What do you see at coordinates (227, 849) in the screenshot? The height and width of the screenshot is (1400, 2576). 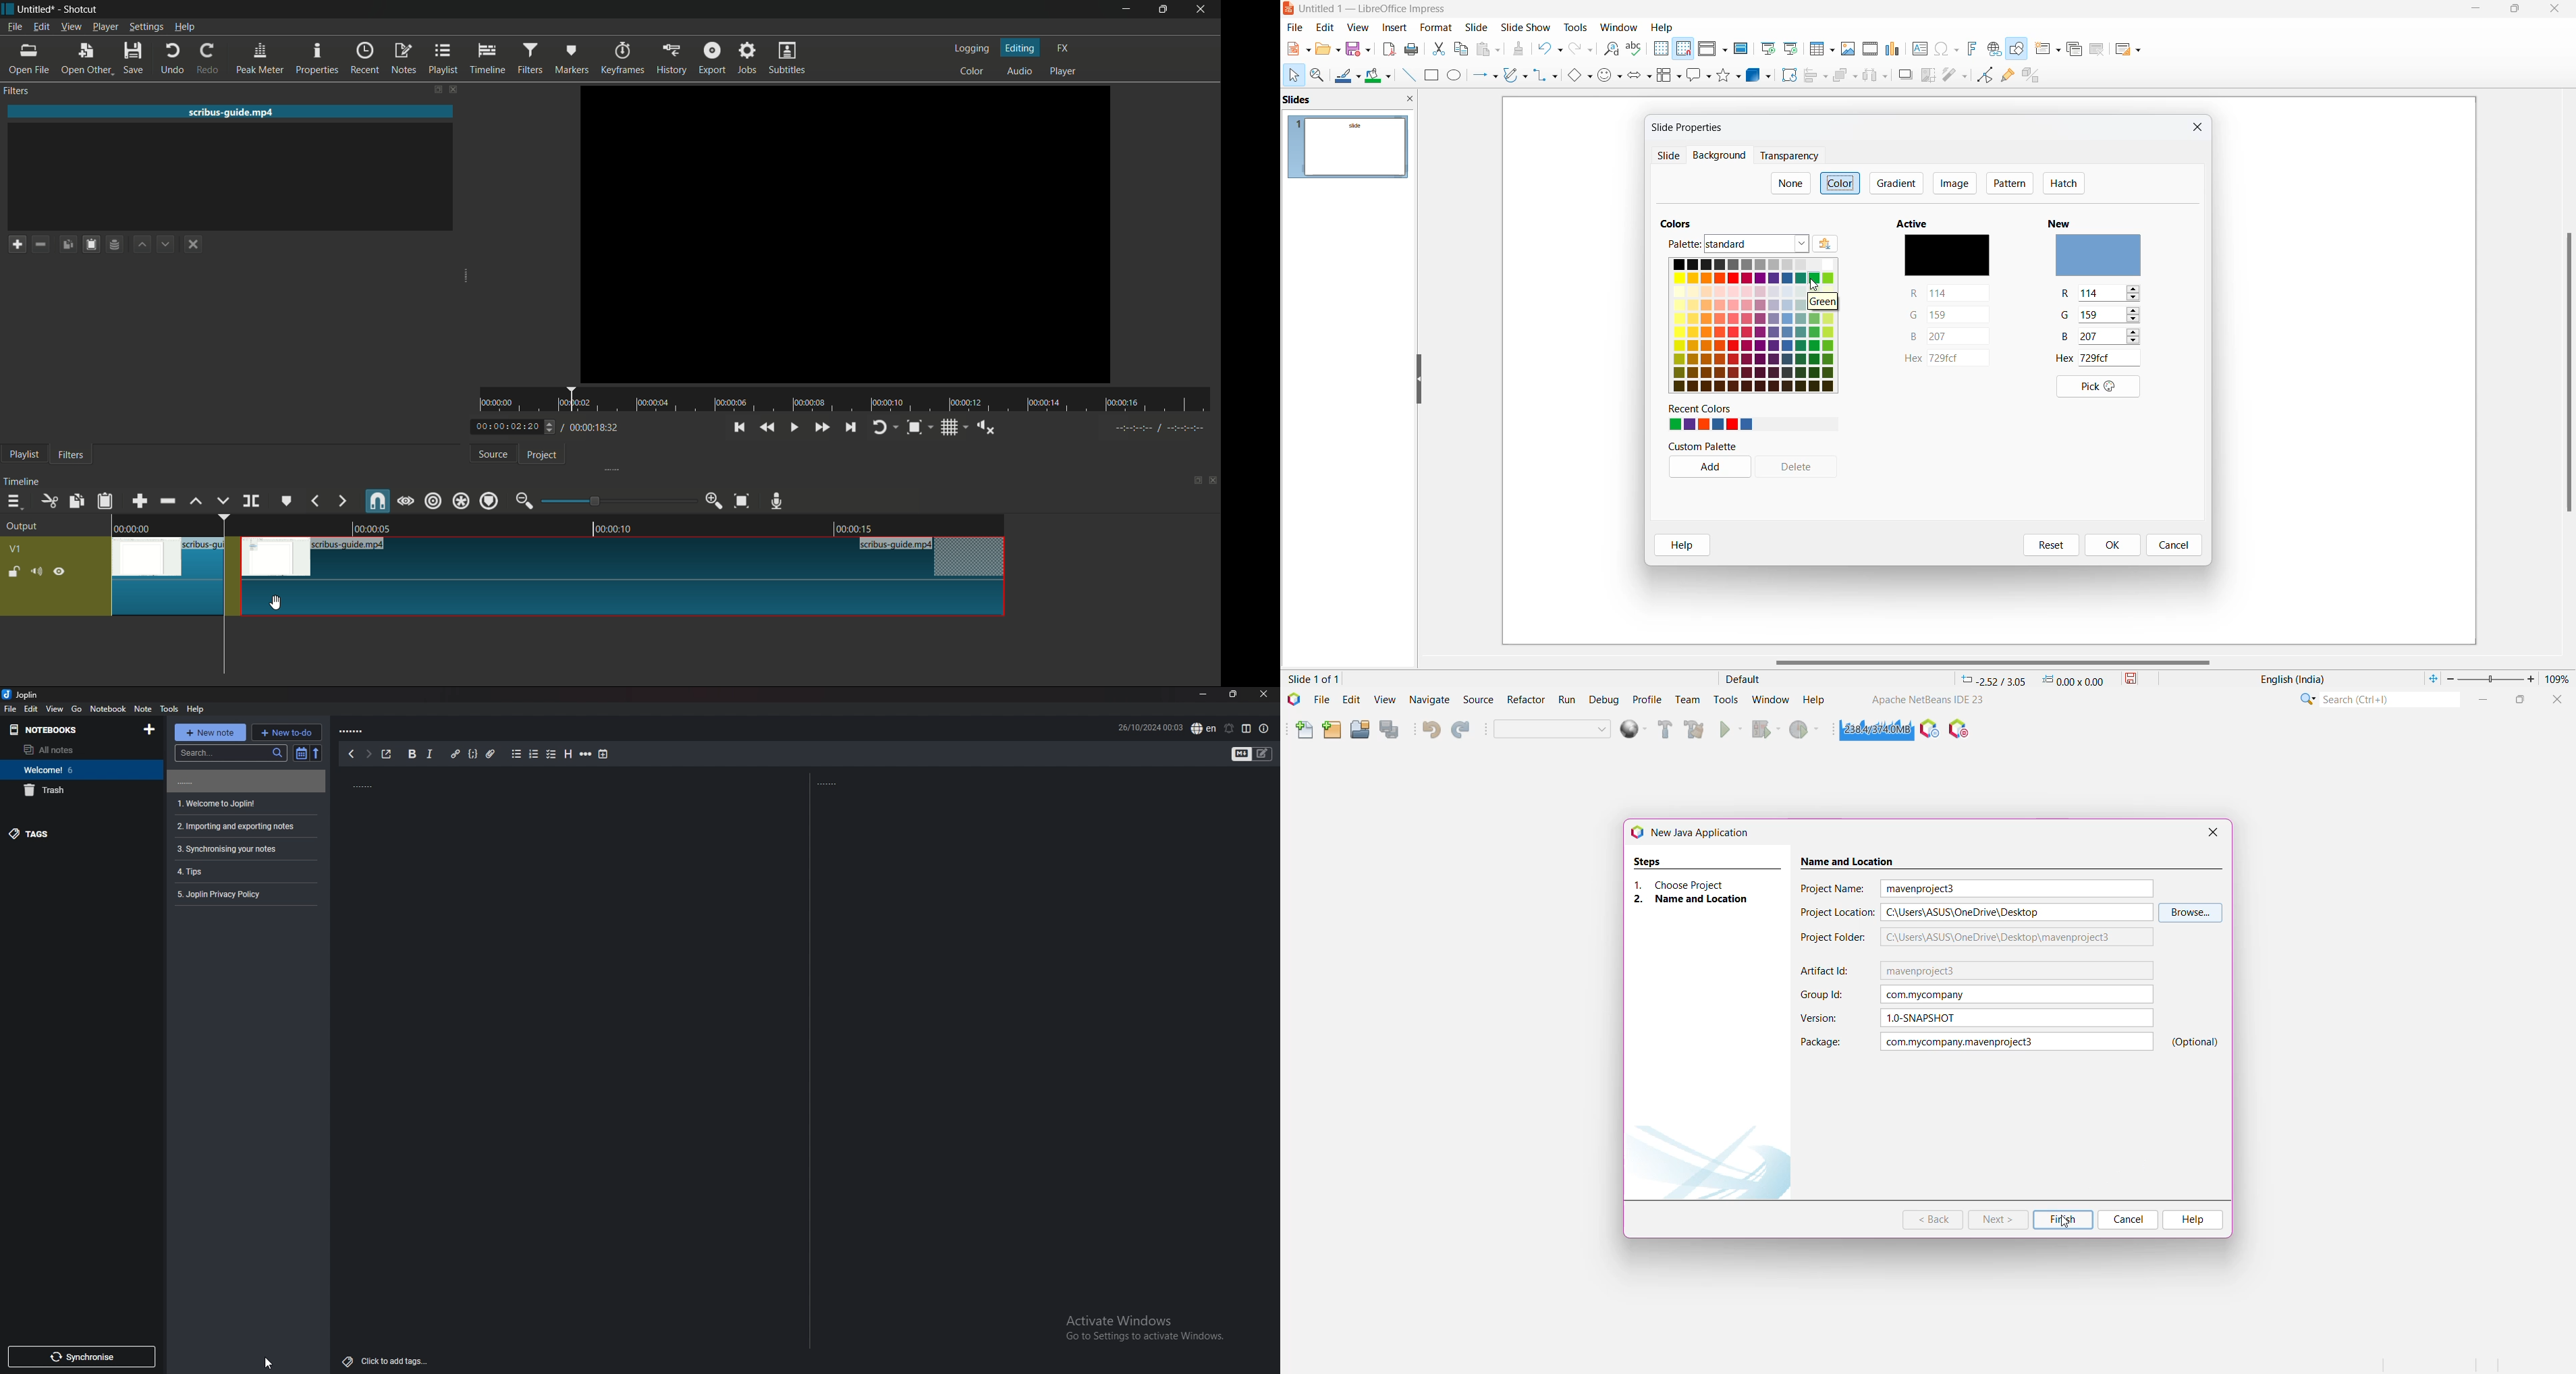 I see `3. Synchronising your notes` at bounding box center [227, 849].